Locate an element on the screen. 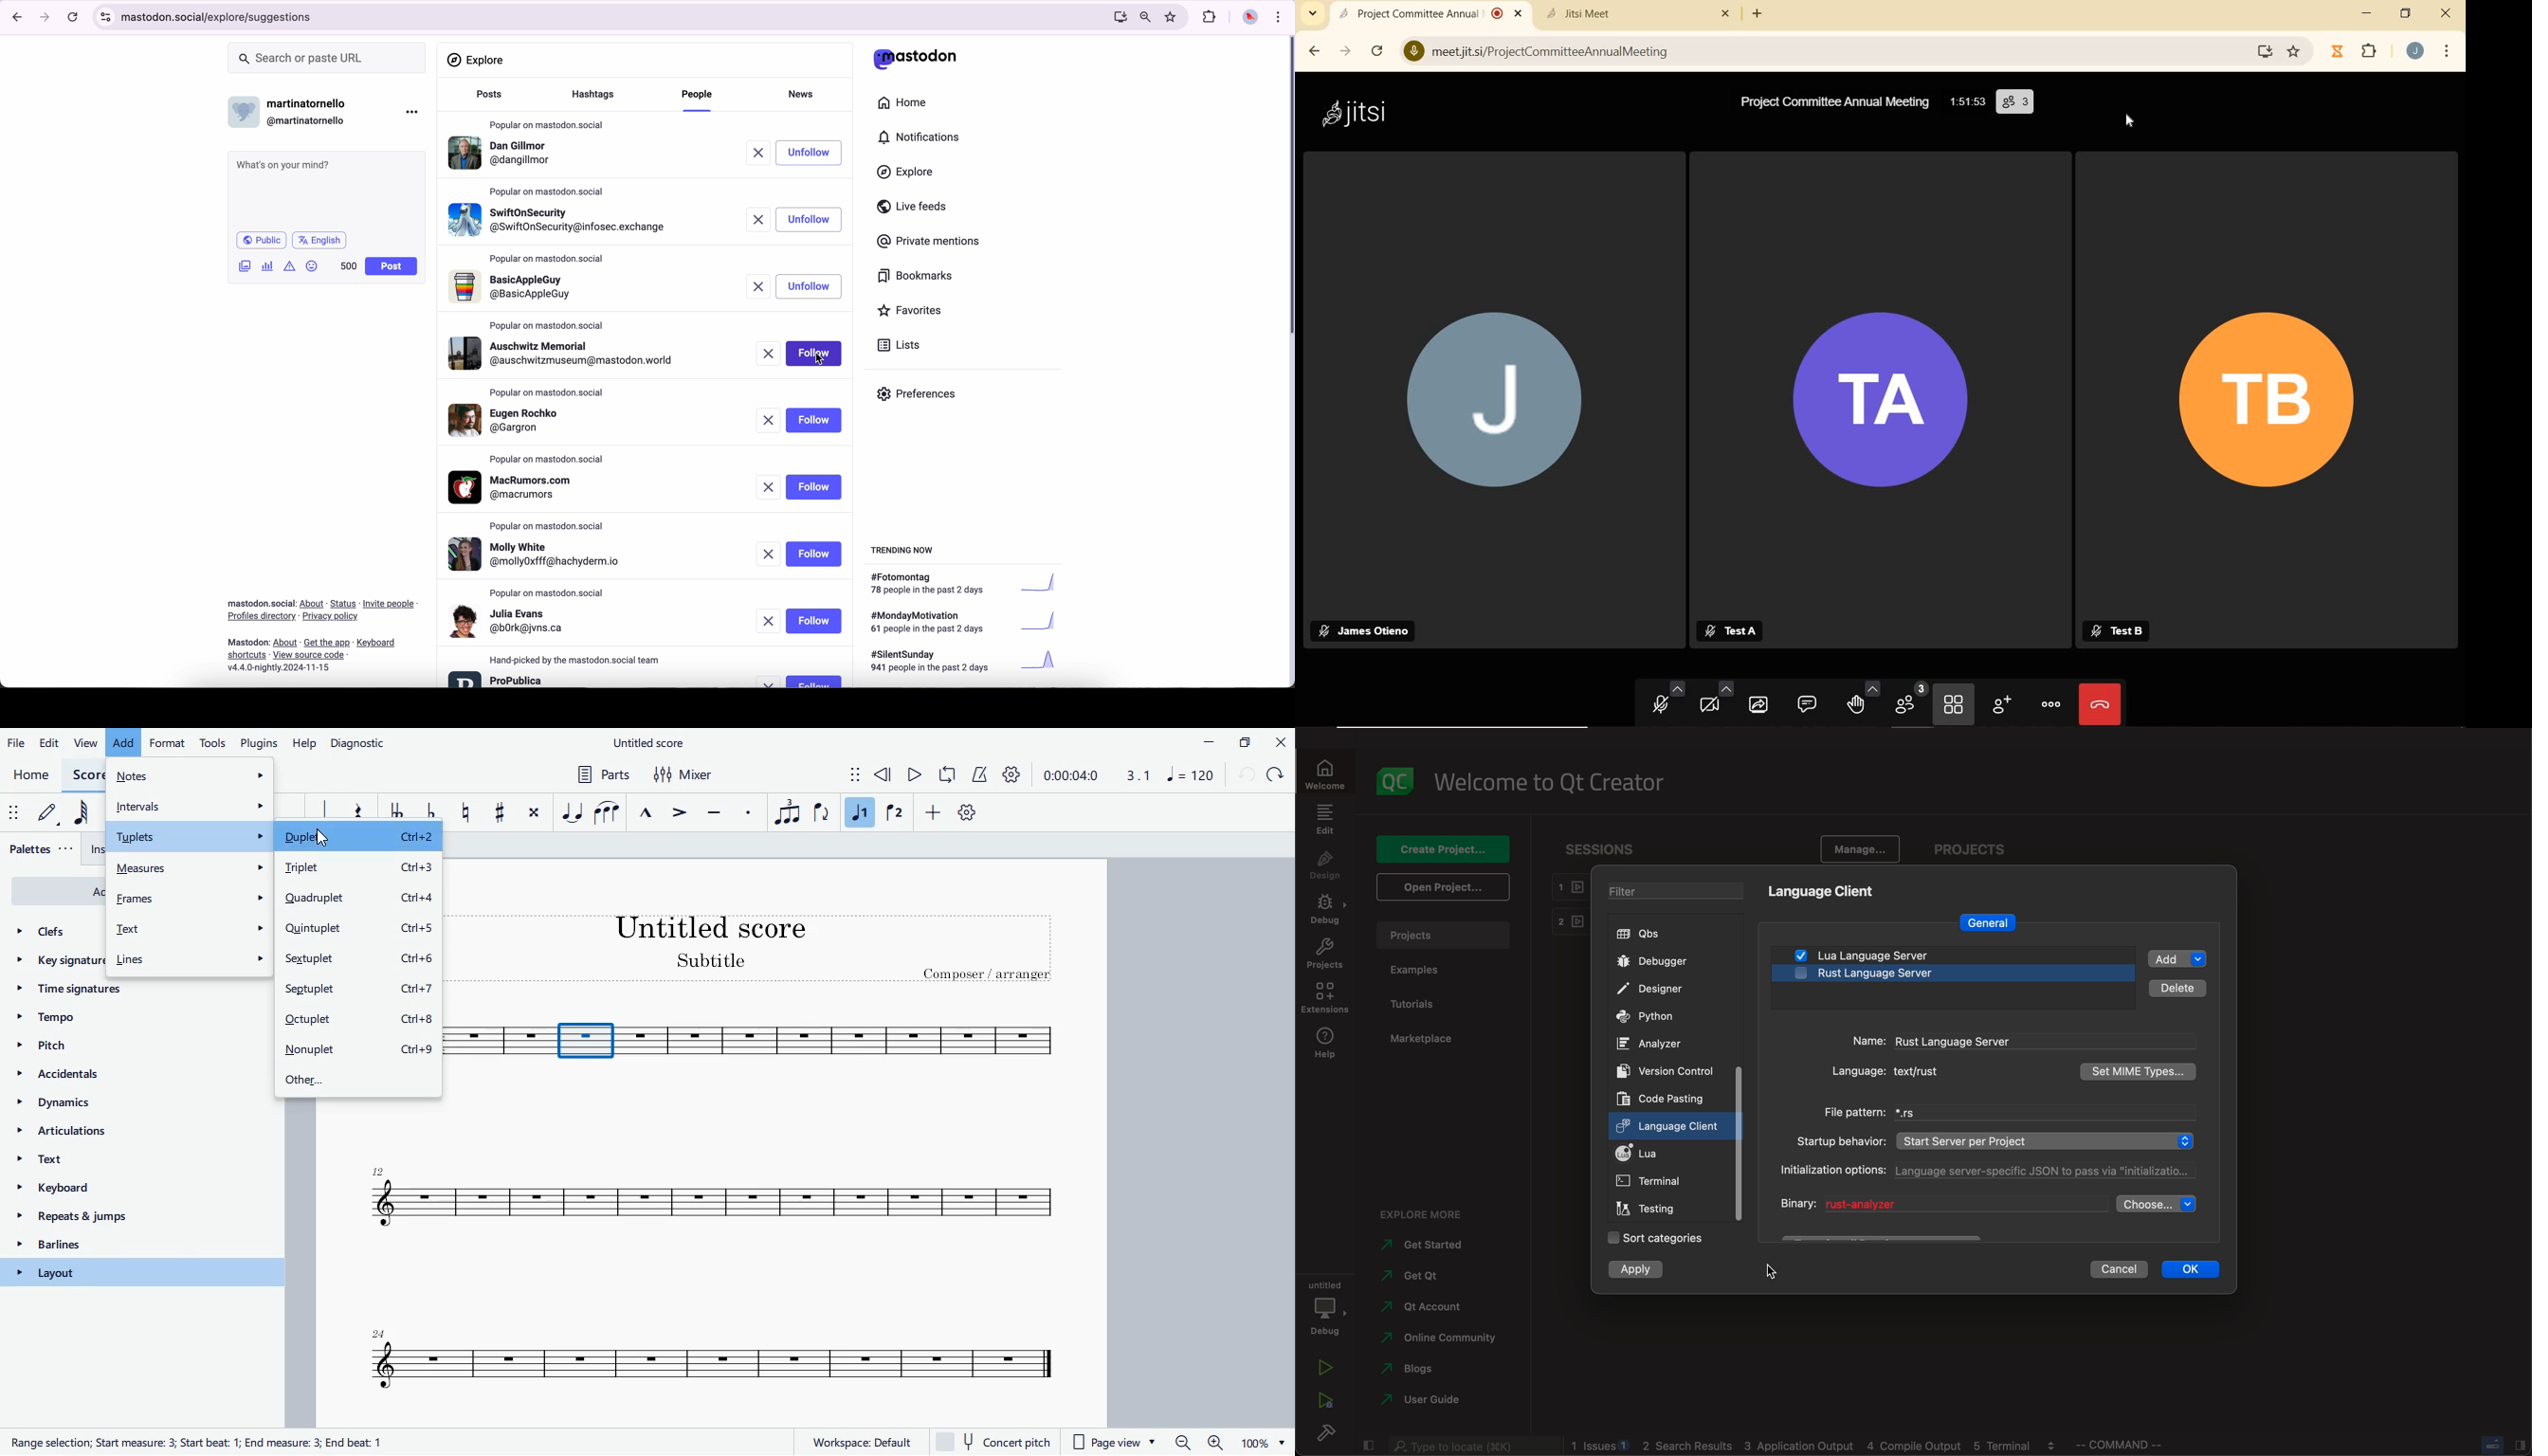  version is located at coordinates (1665, 1071).